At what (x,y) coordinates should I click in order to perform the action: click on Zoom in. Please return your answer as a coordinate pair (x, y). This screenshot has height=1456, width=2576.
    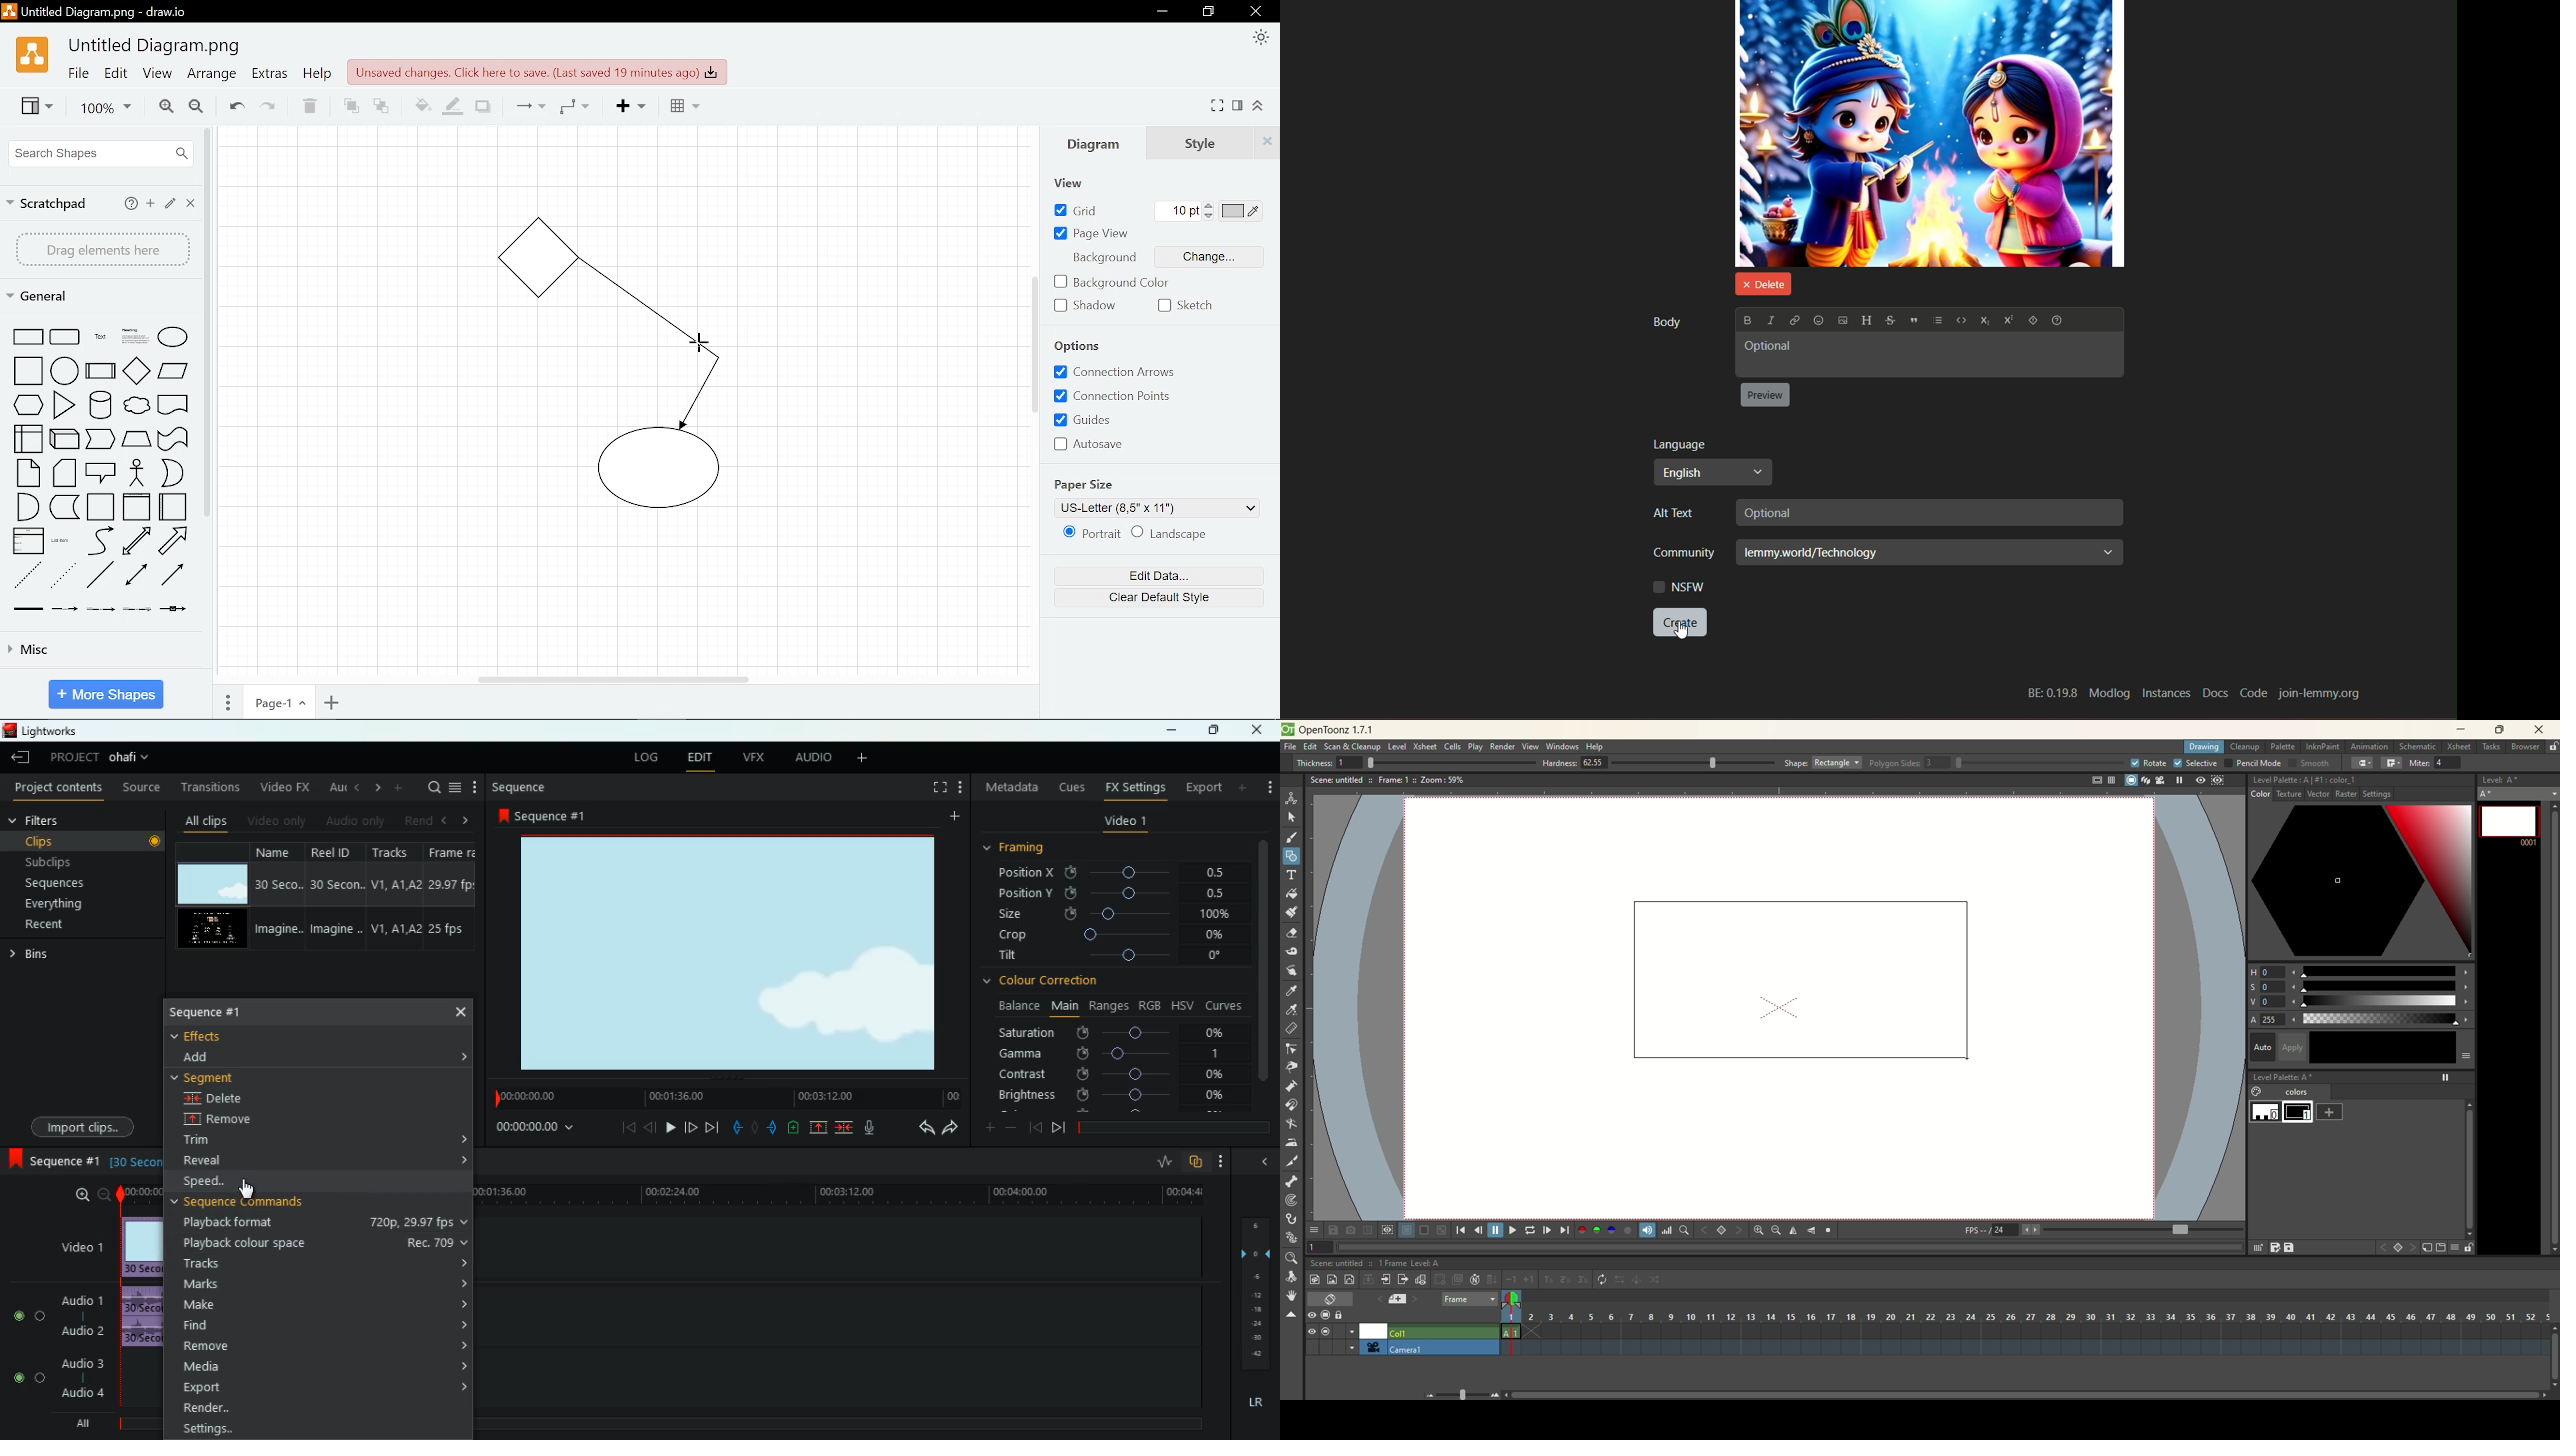
    Looking at the image, I should click on (162, 107).